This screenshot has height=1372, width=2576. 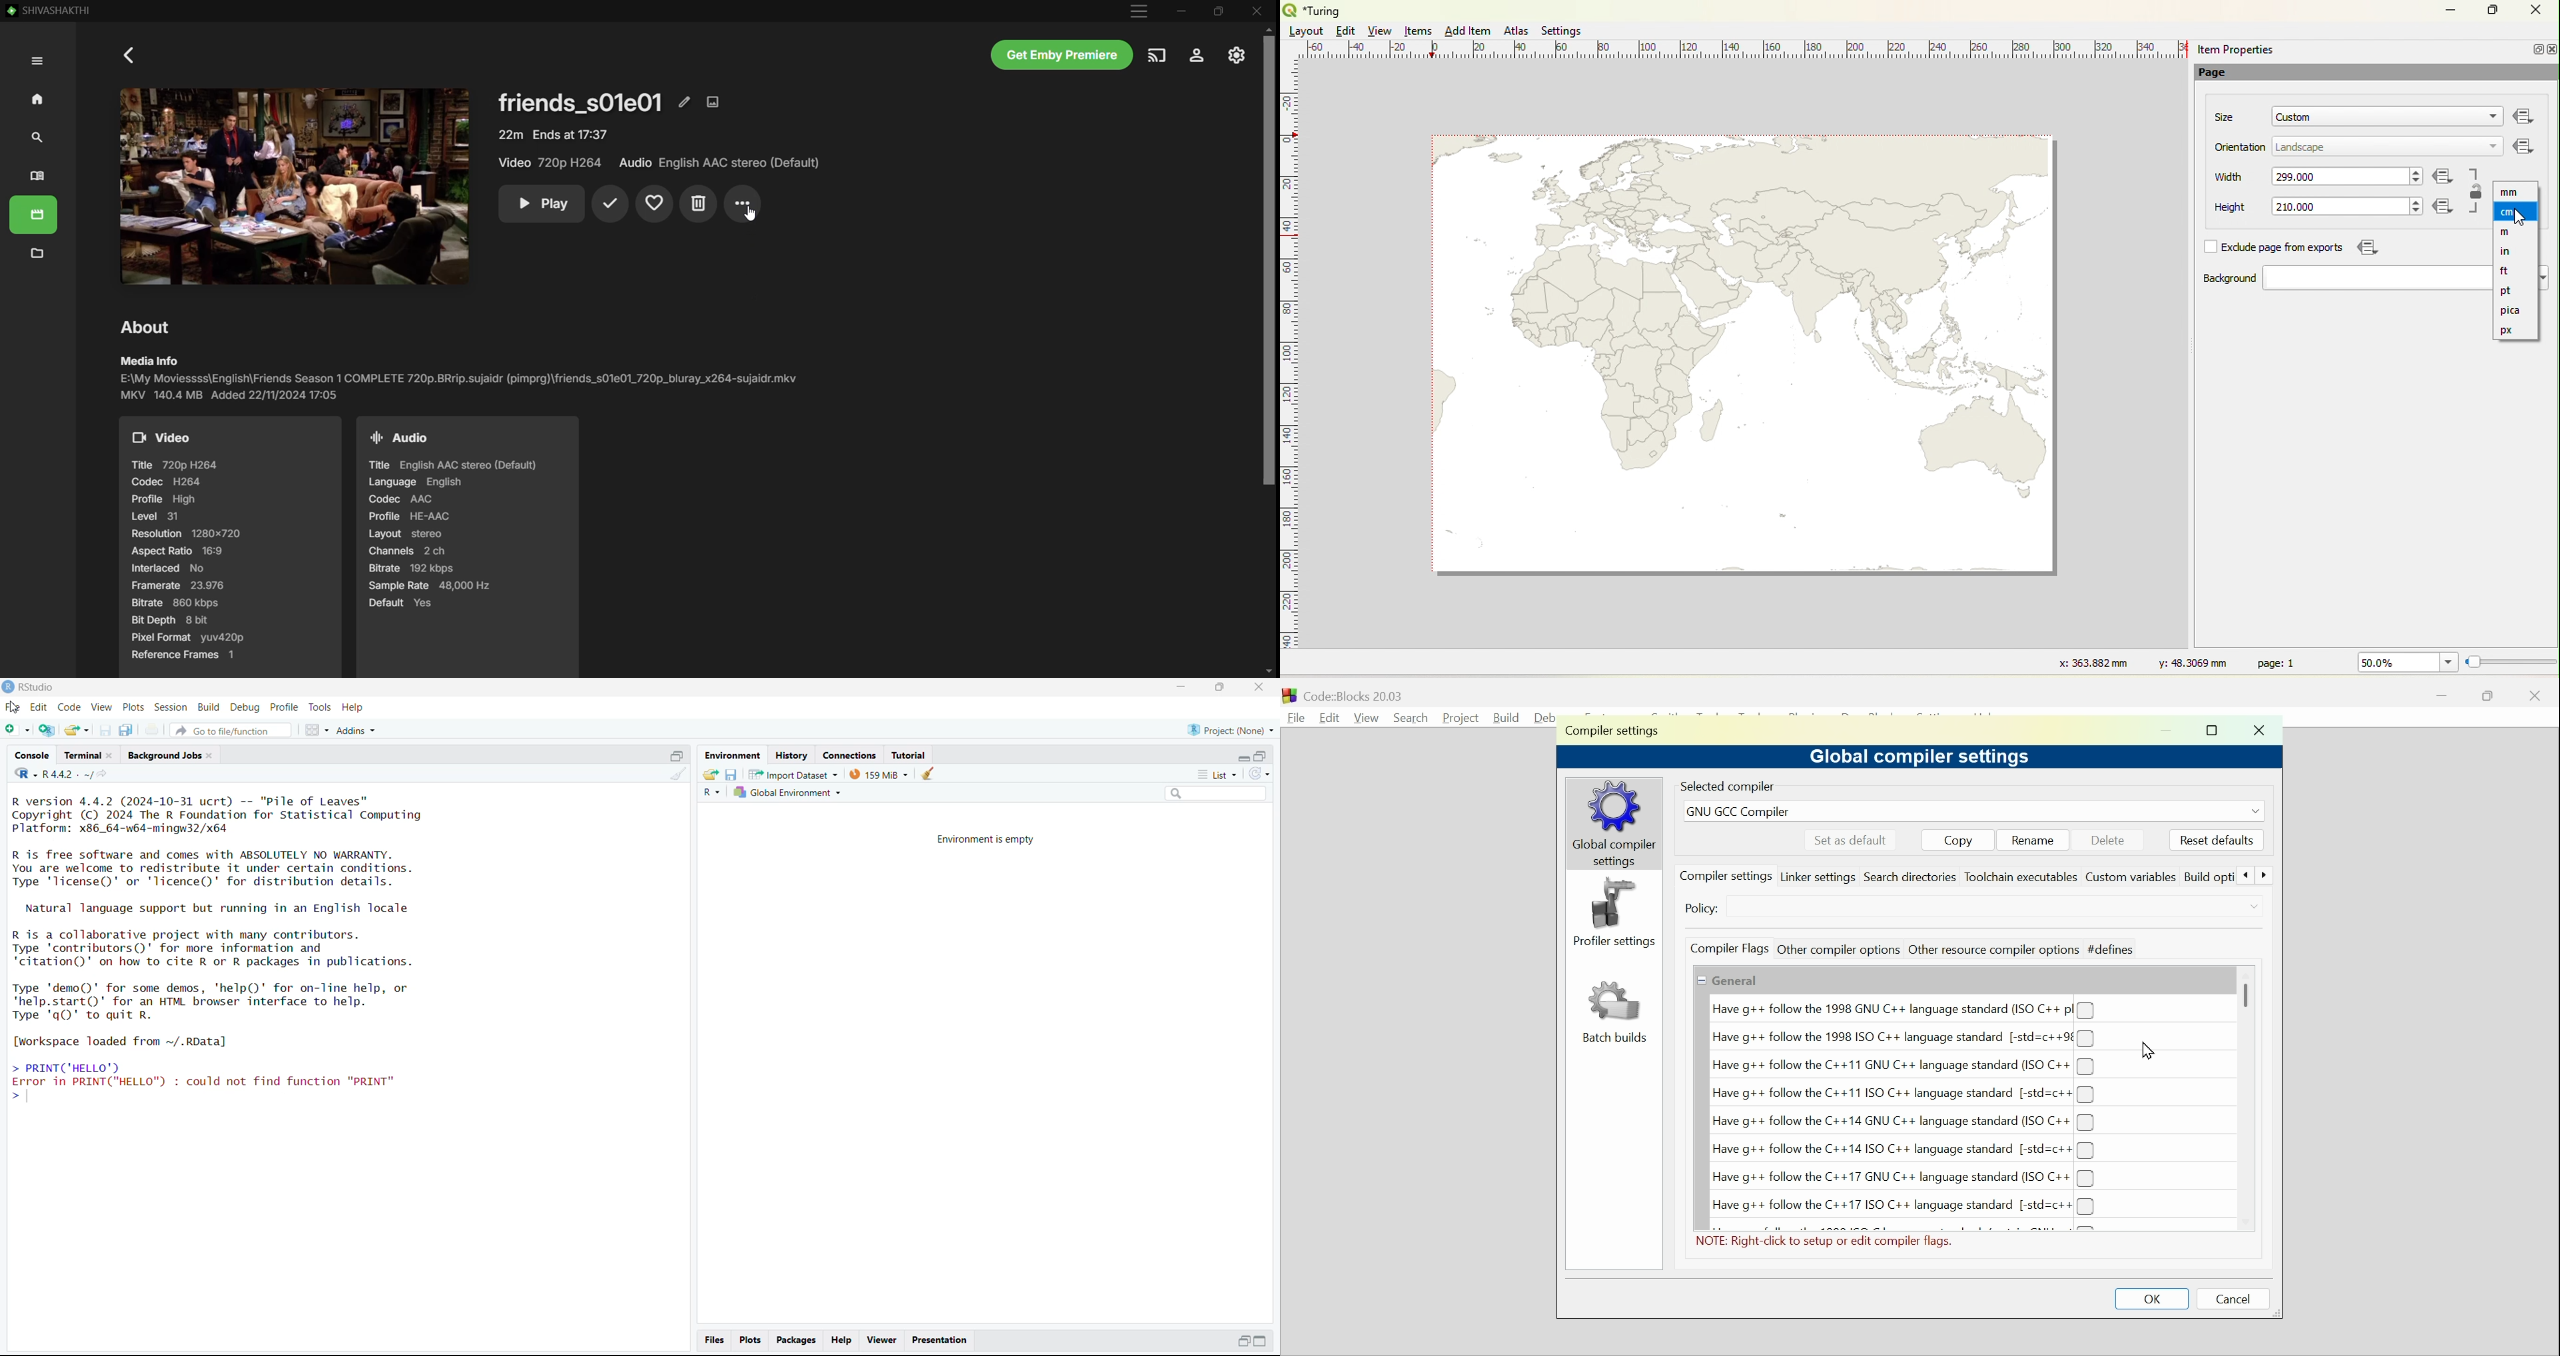 I want to click on maximize, so click(x=1218, y=688).